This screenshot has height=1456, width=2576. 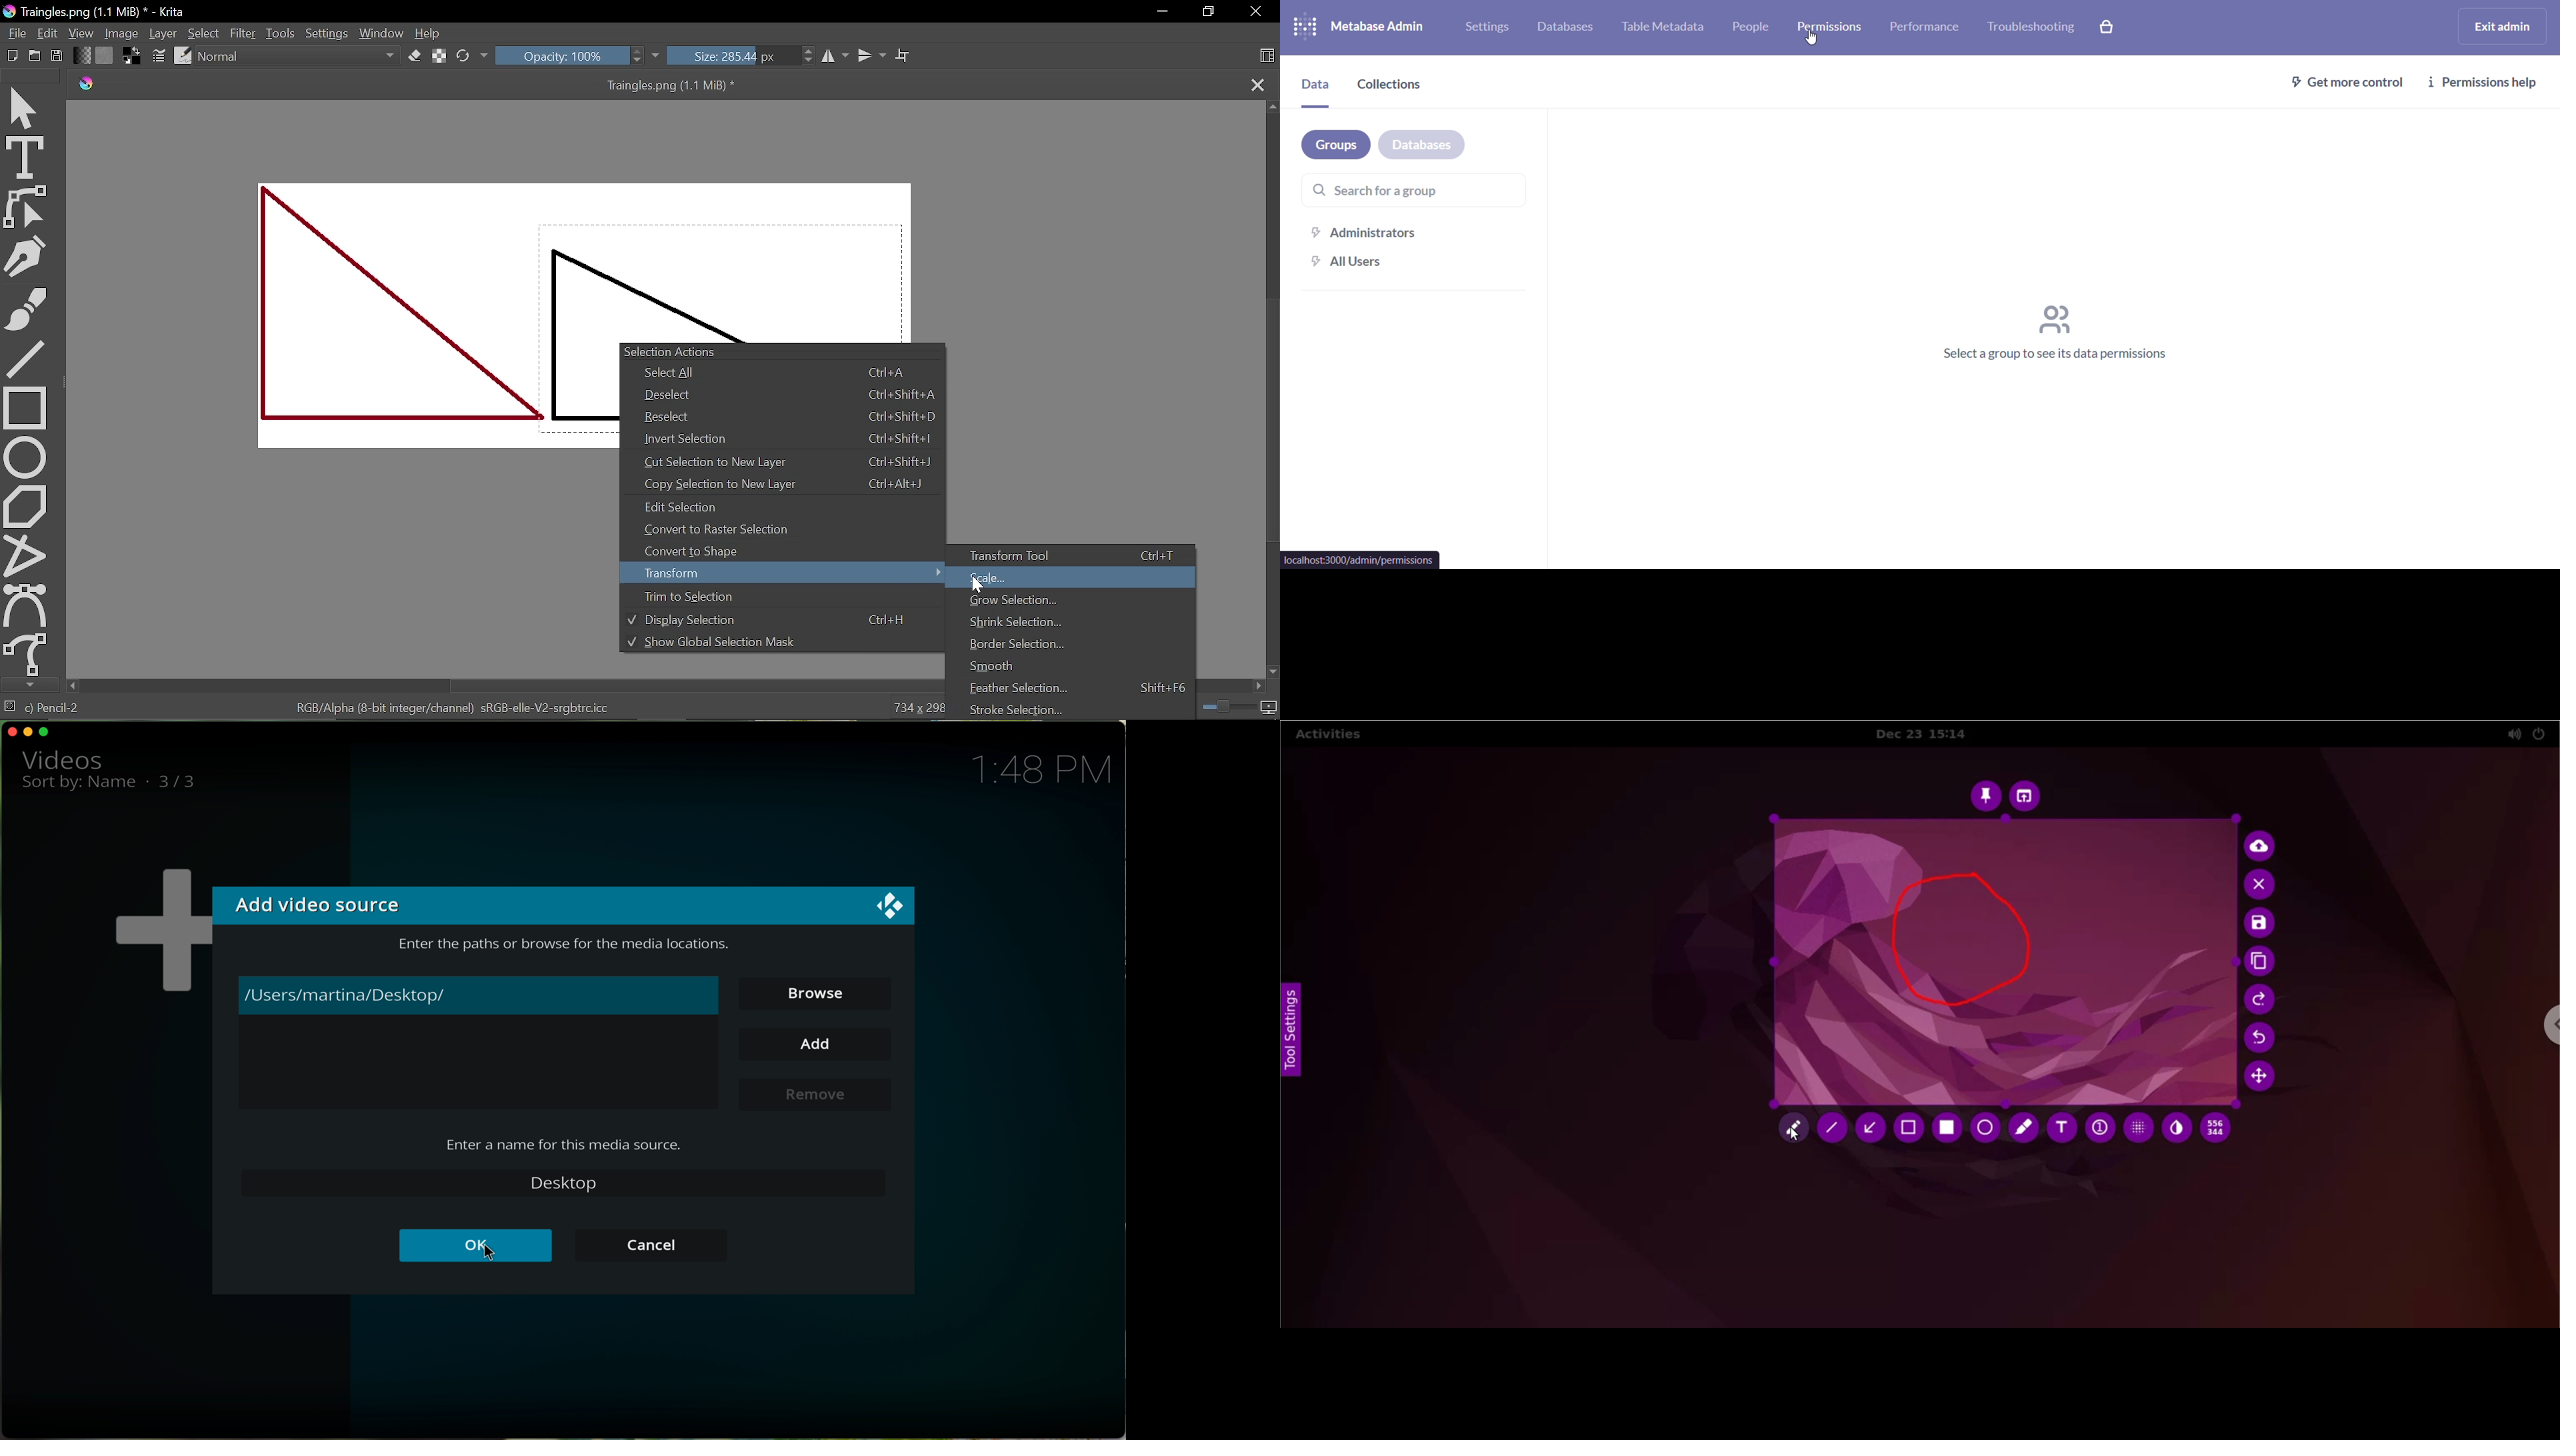 I want to click on browse, so click(x=808, y=990).